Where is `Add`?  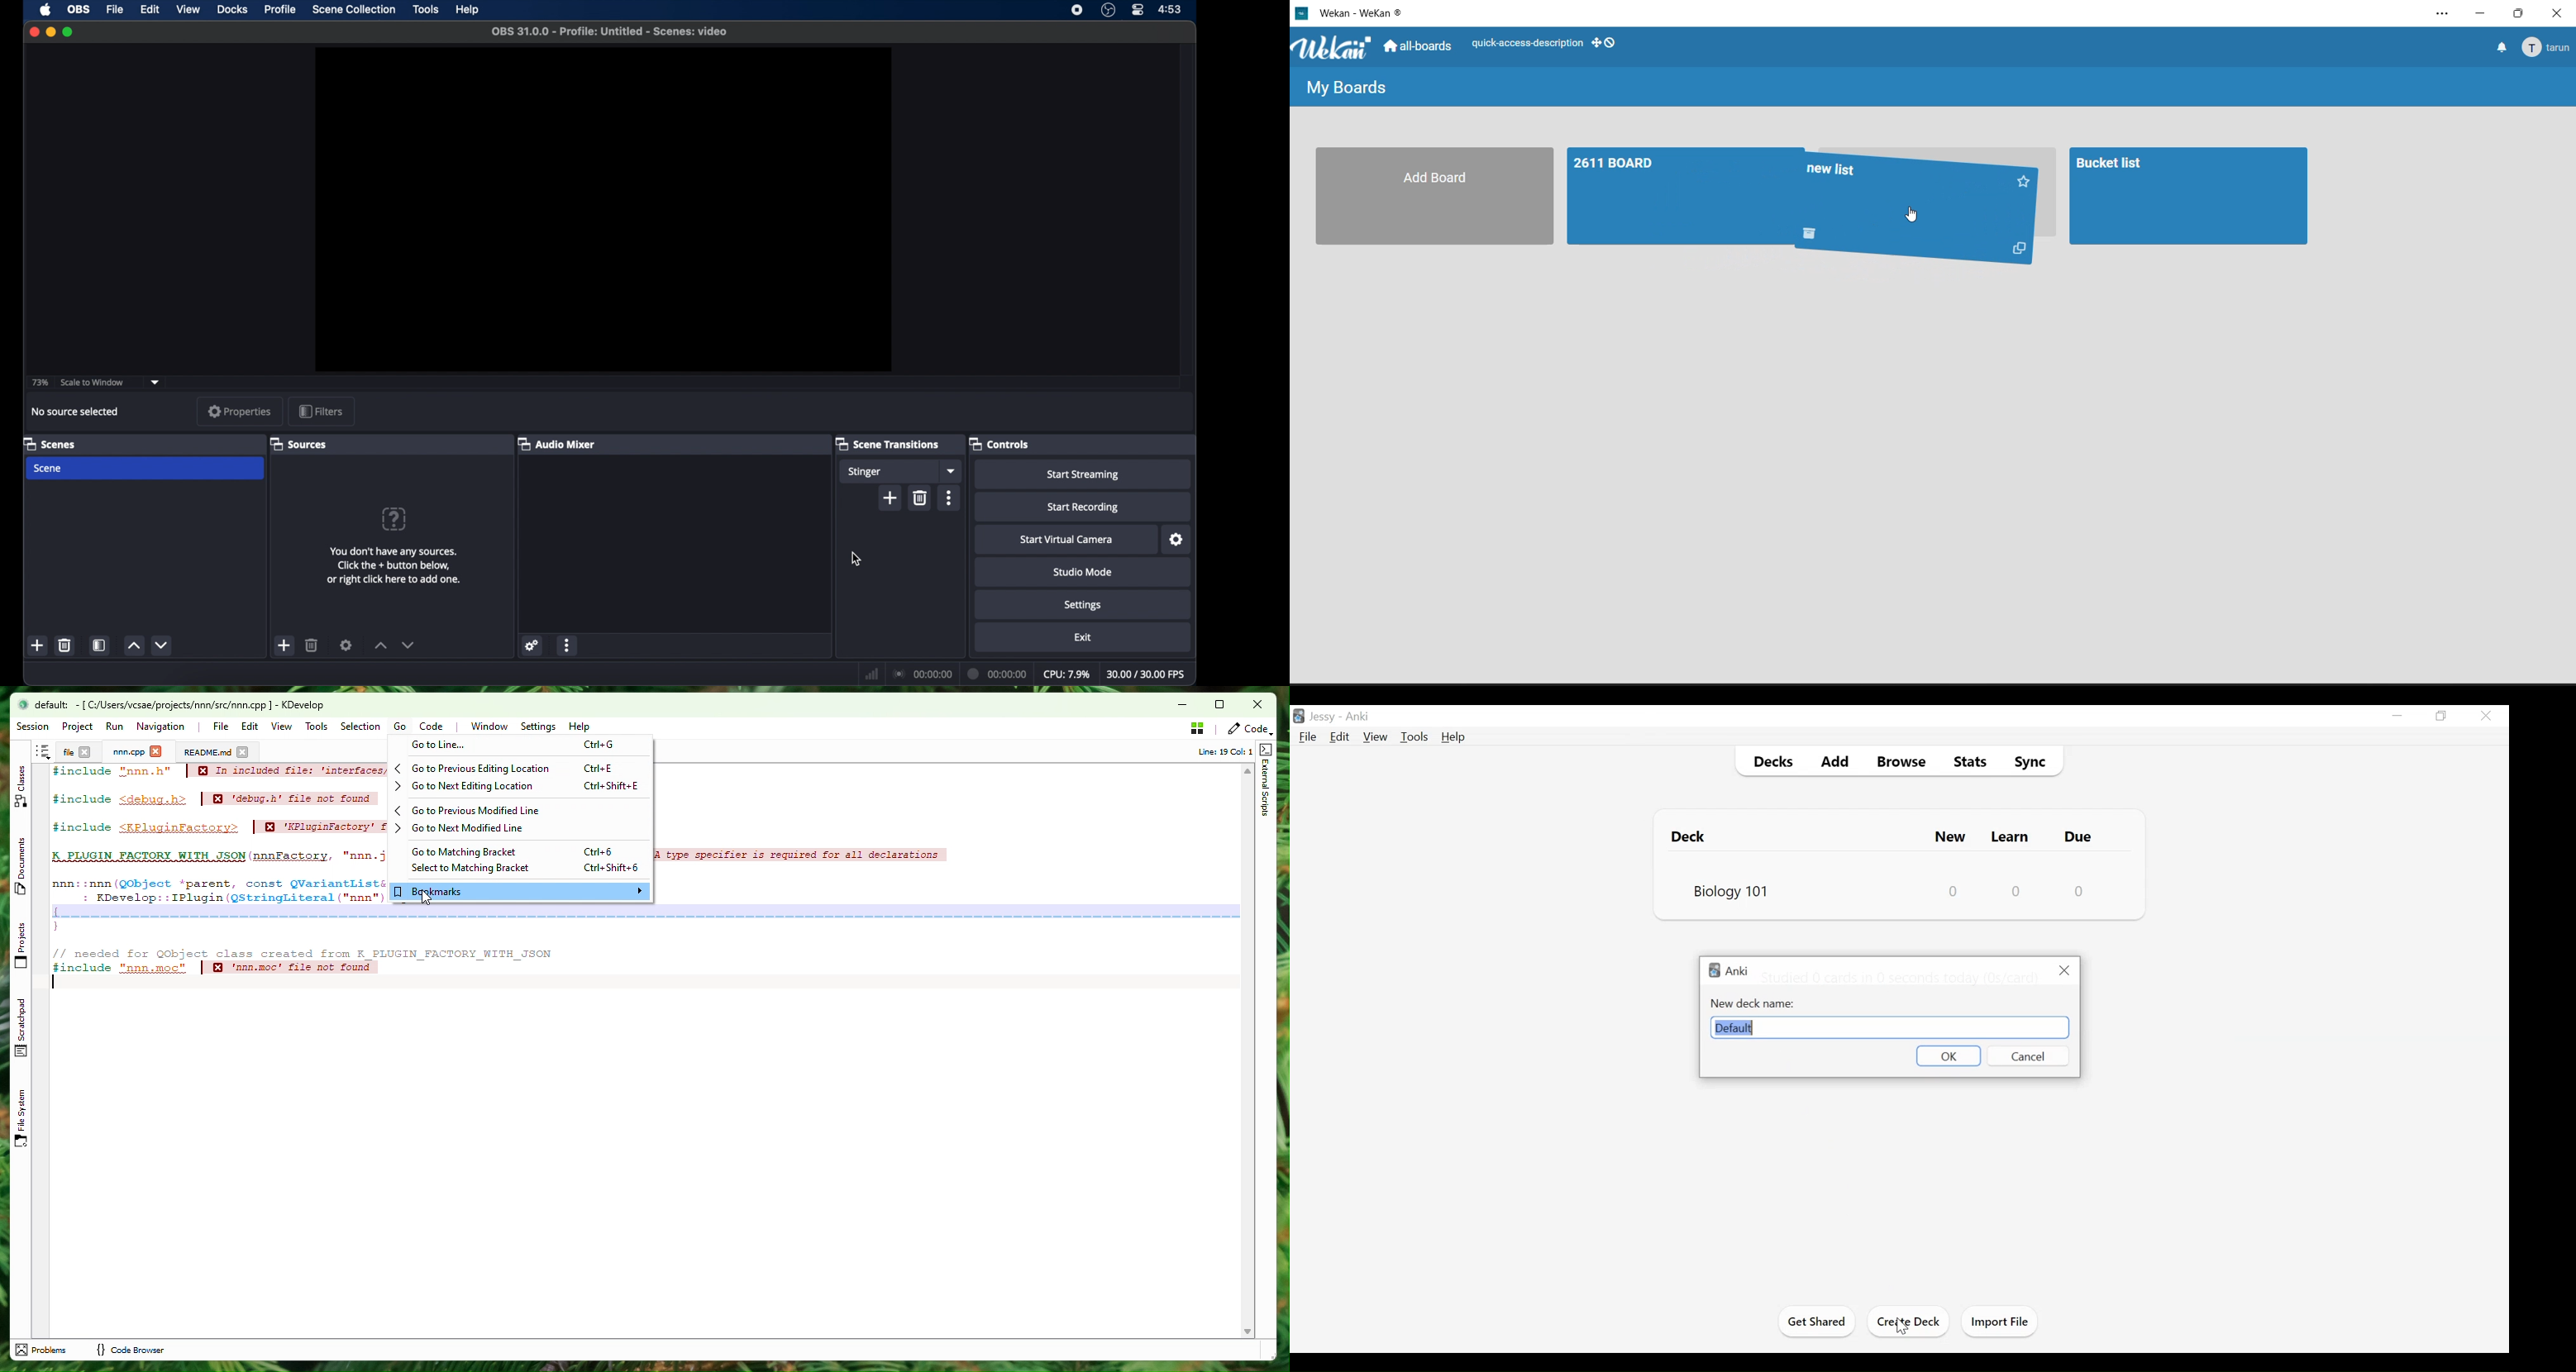
Add is located at coordinates (1834, 760).